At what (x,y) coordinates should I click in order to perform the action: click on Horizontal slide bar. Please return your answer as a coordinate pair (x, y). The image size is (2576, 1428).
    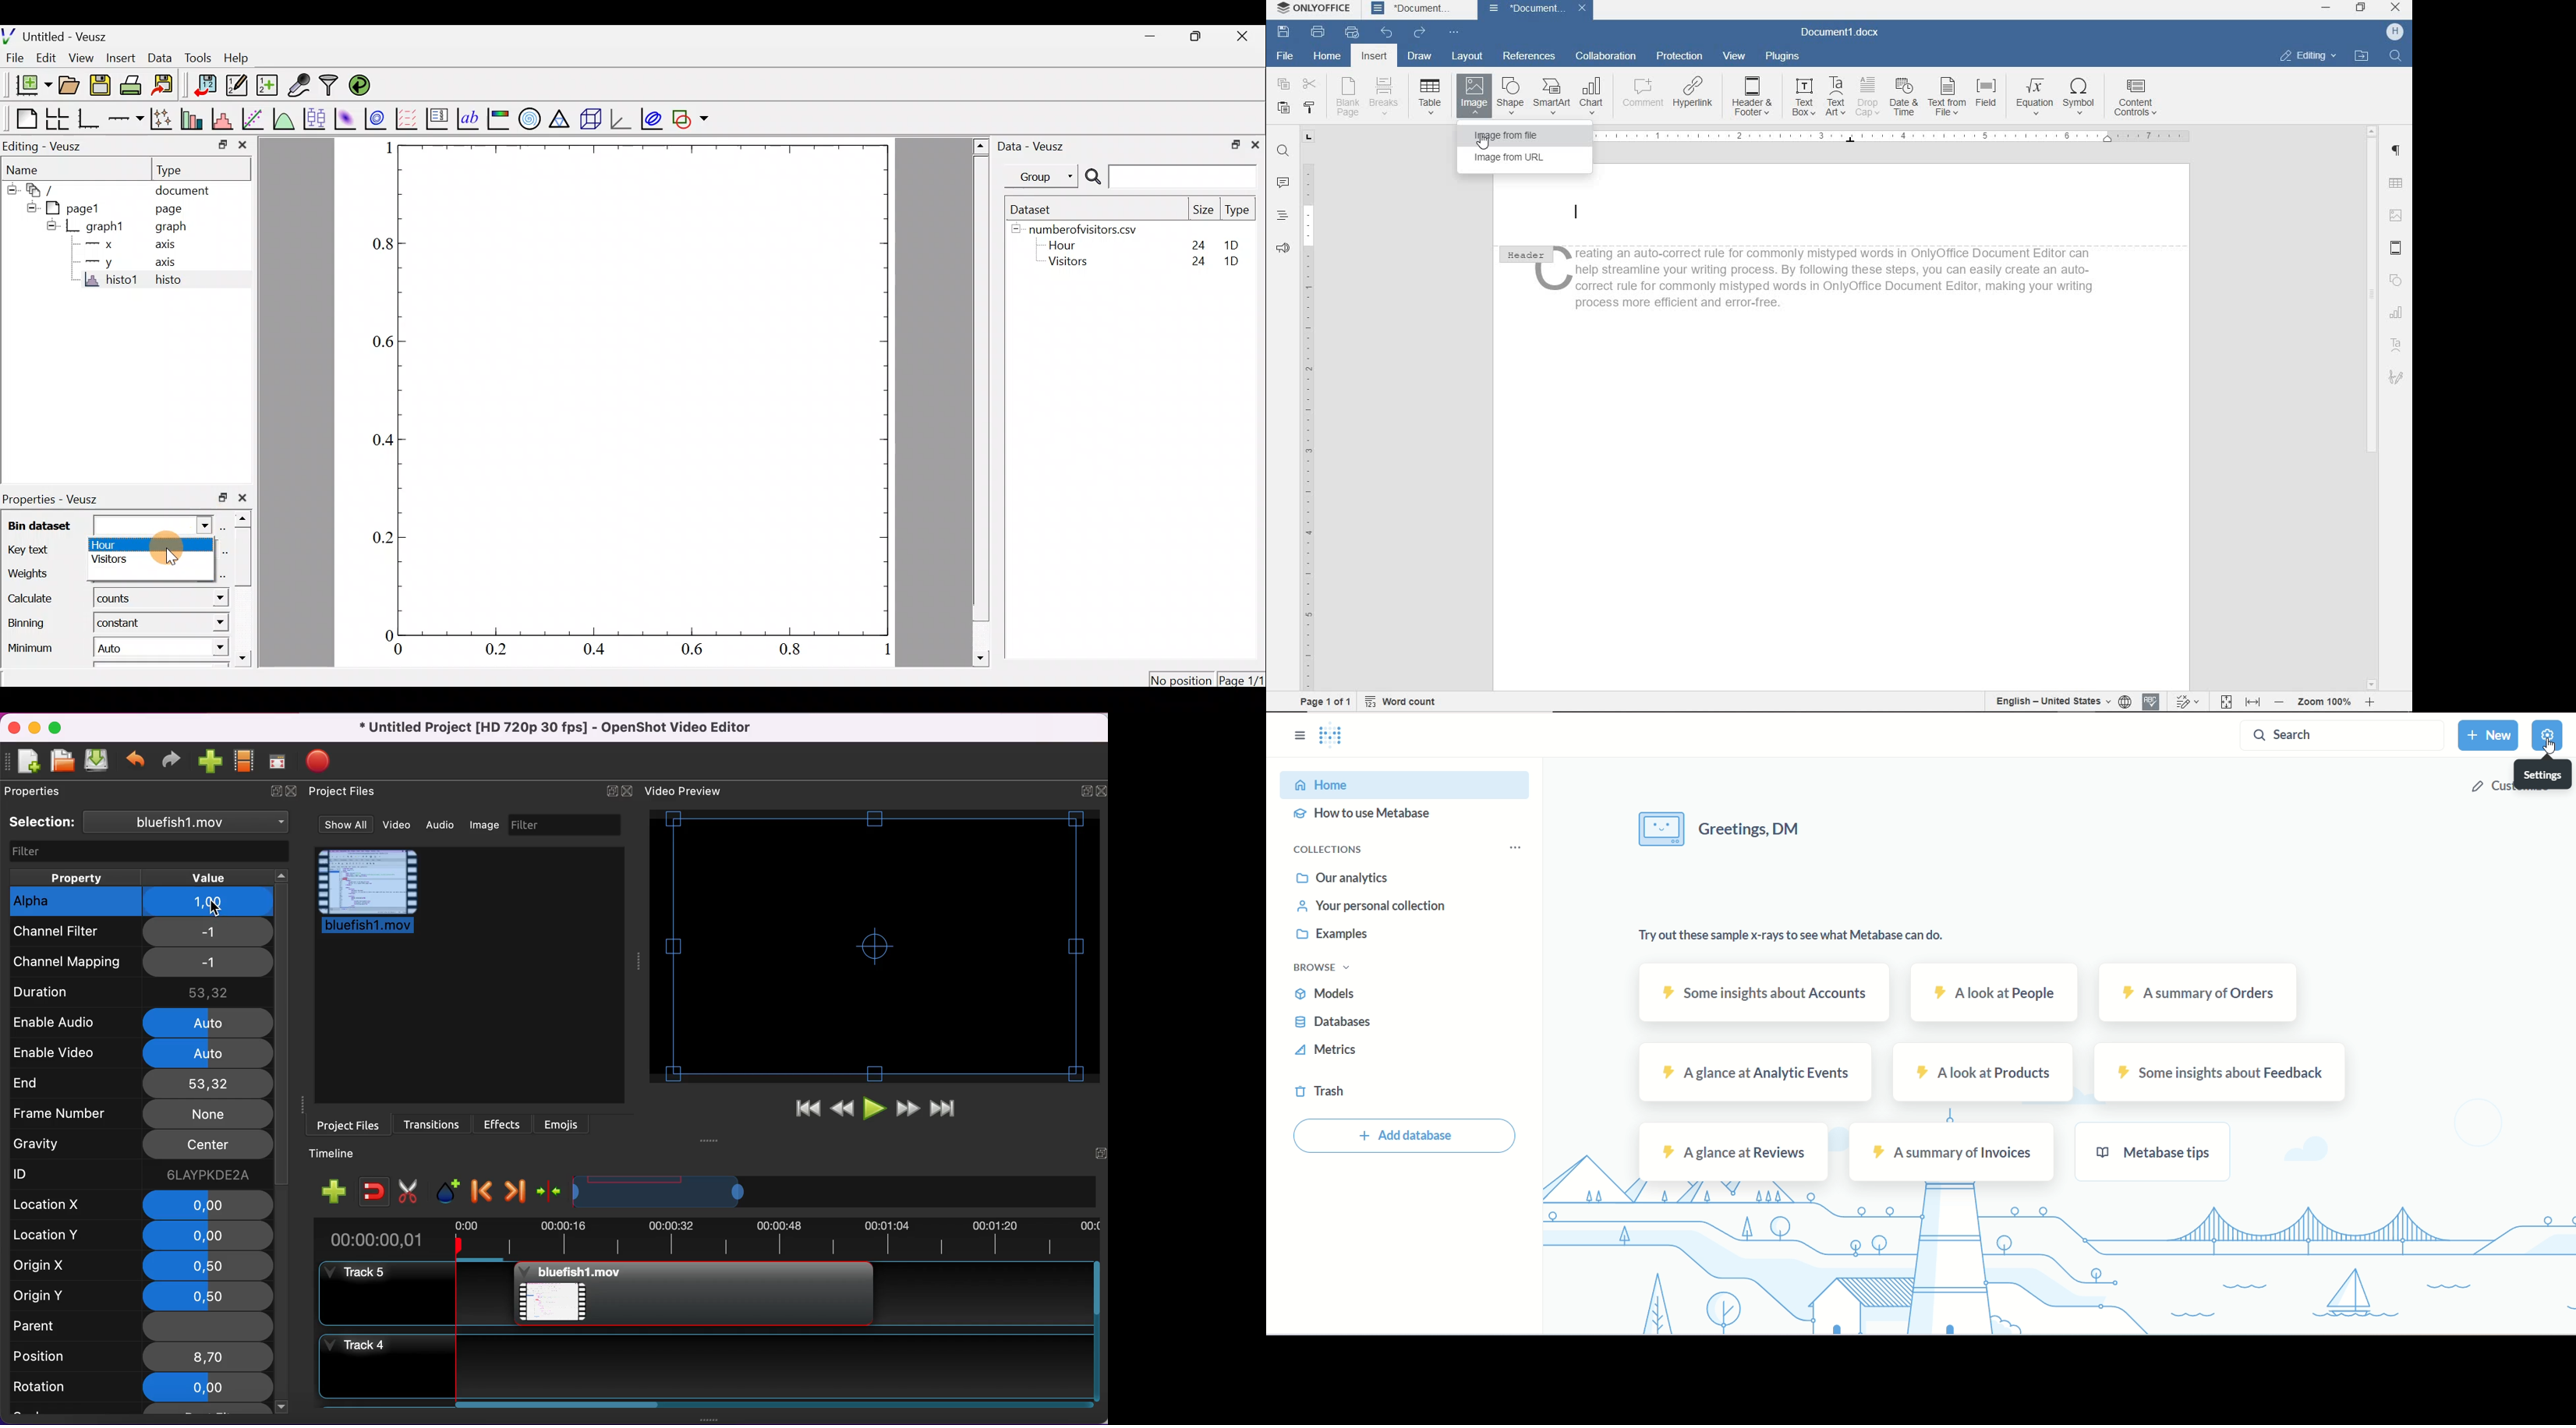
    Looking at the image, I should click on (772, 1405).